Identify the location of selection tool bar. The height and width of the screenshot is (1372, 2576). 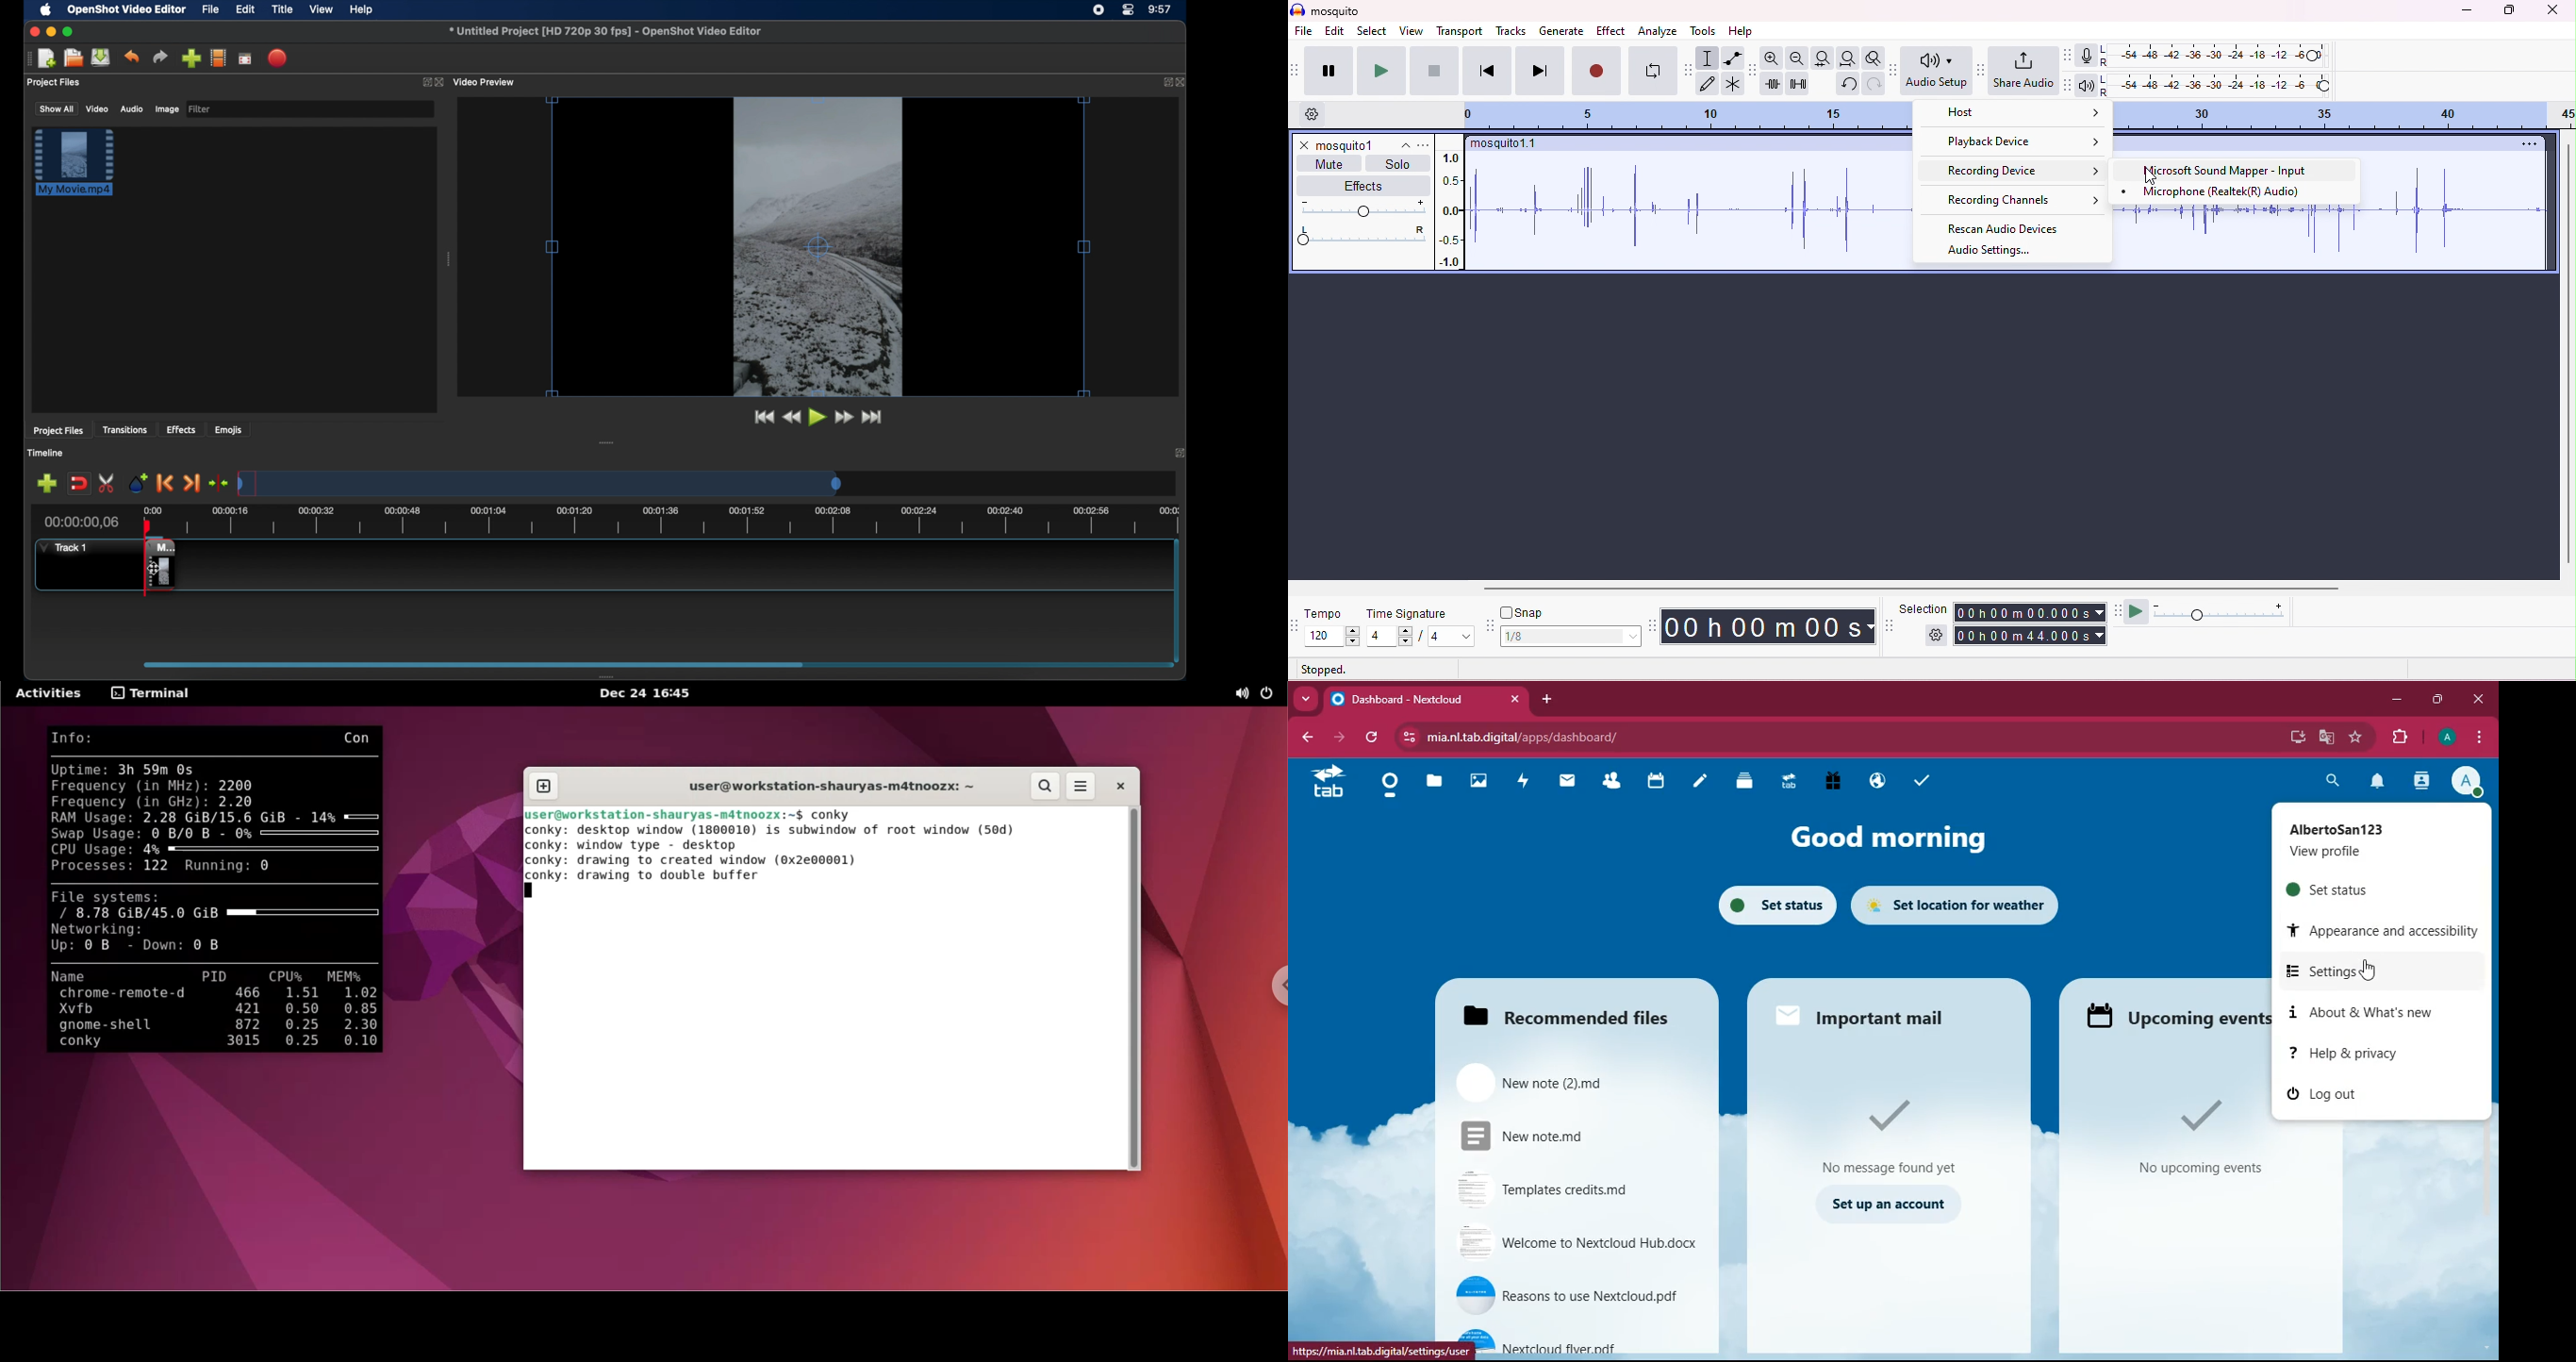
(1891, 625).